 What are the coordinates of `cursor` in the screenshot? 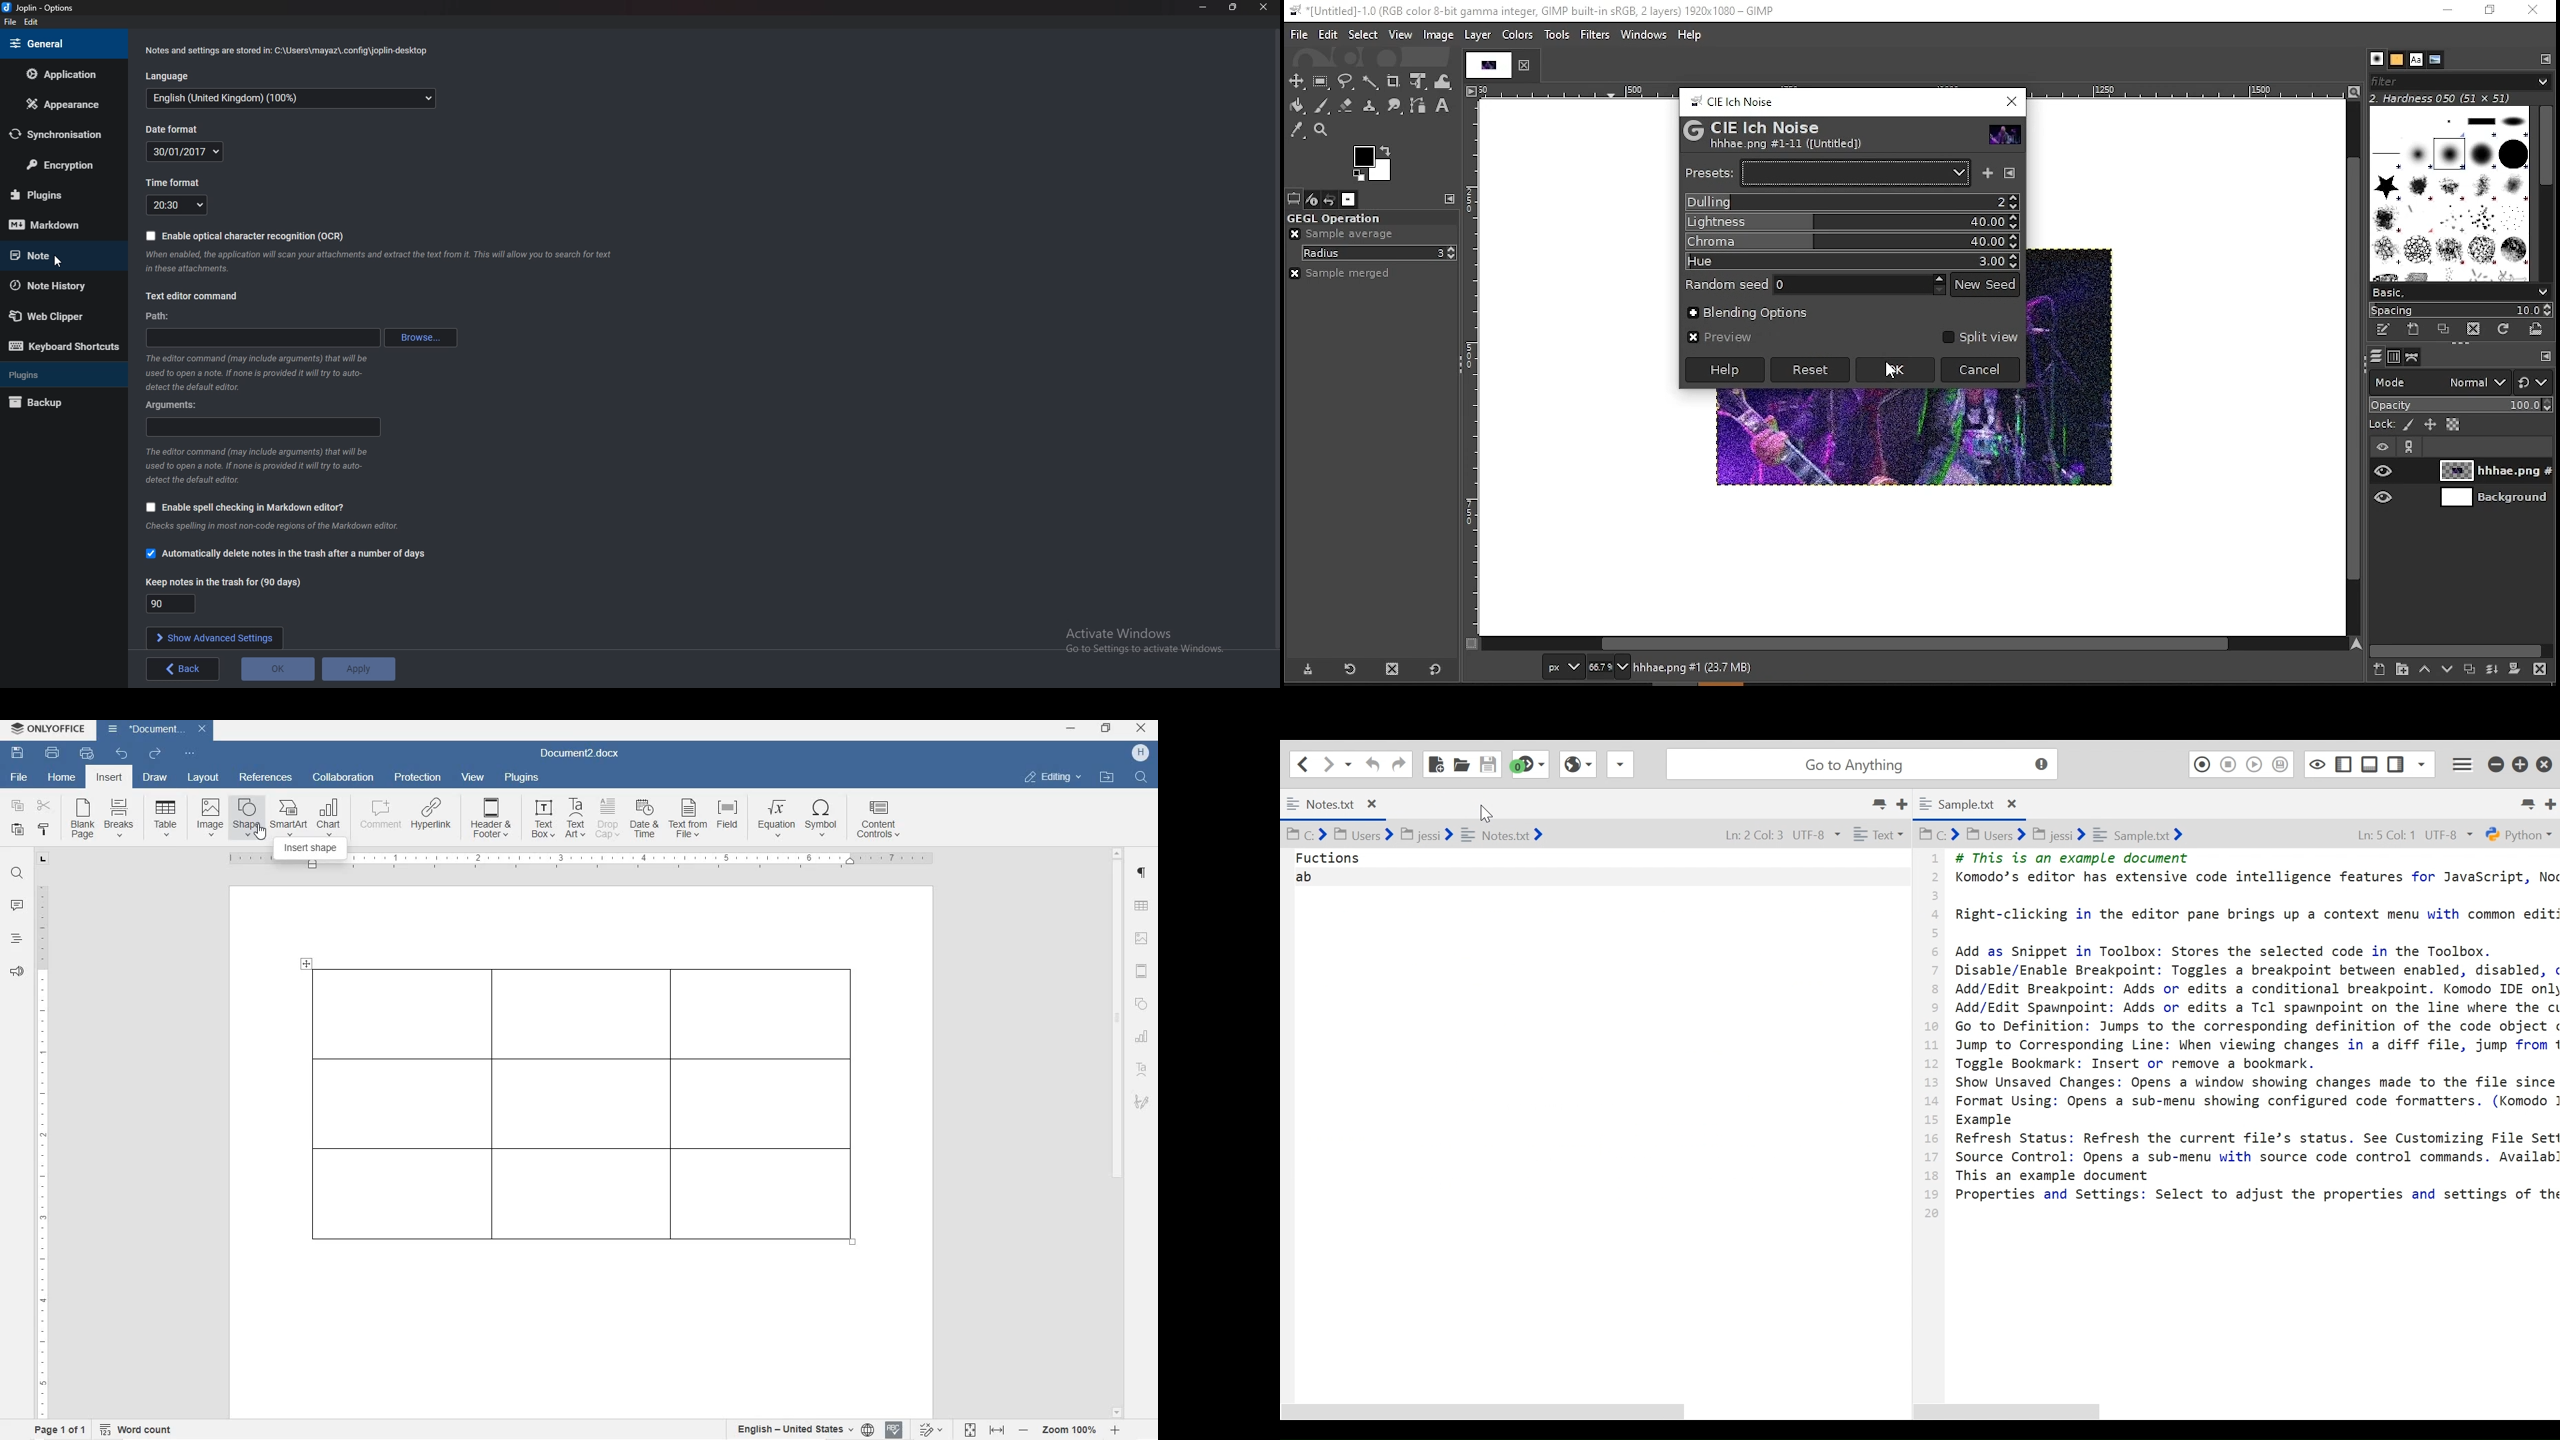 It's located at (252, 834).